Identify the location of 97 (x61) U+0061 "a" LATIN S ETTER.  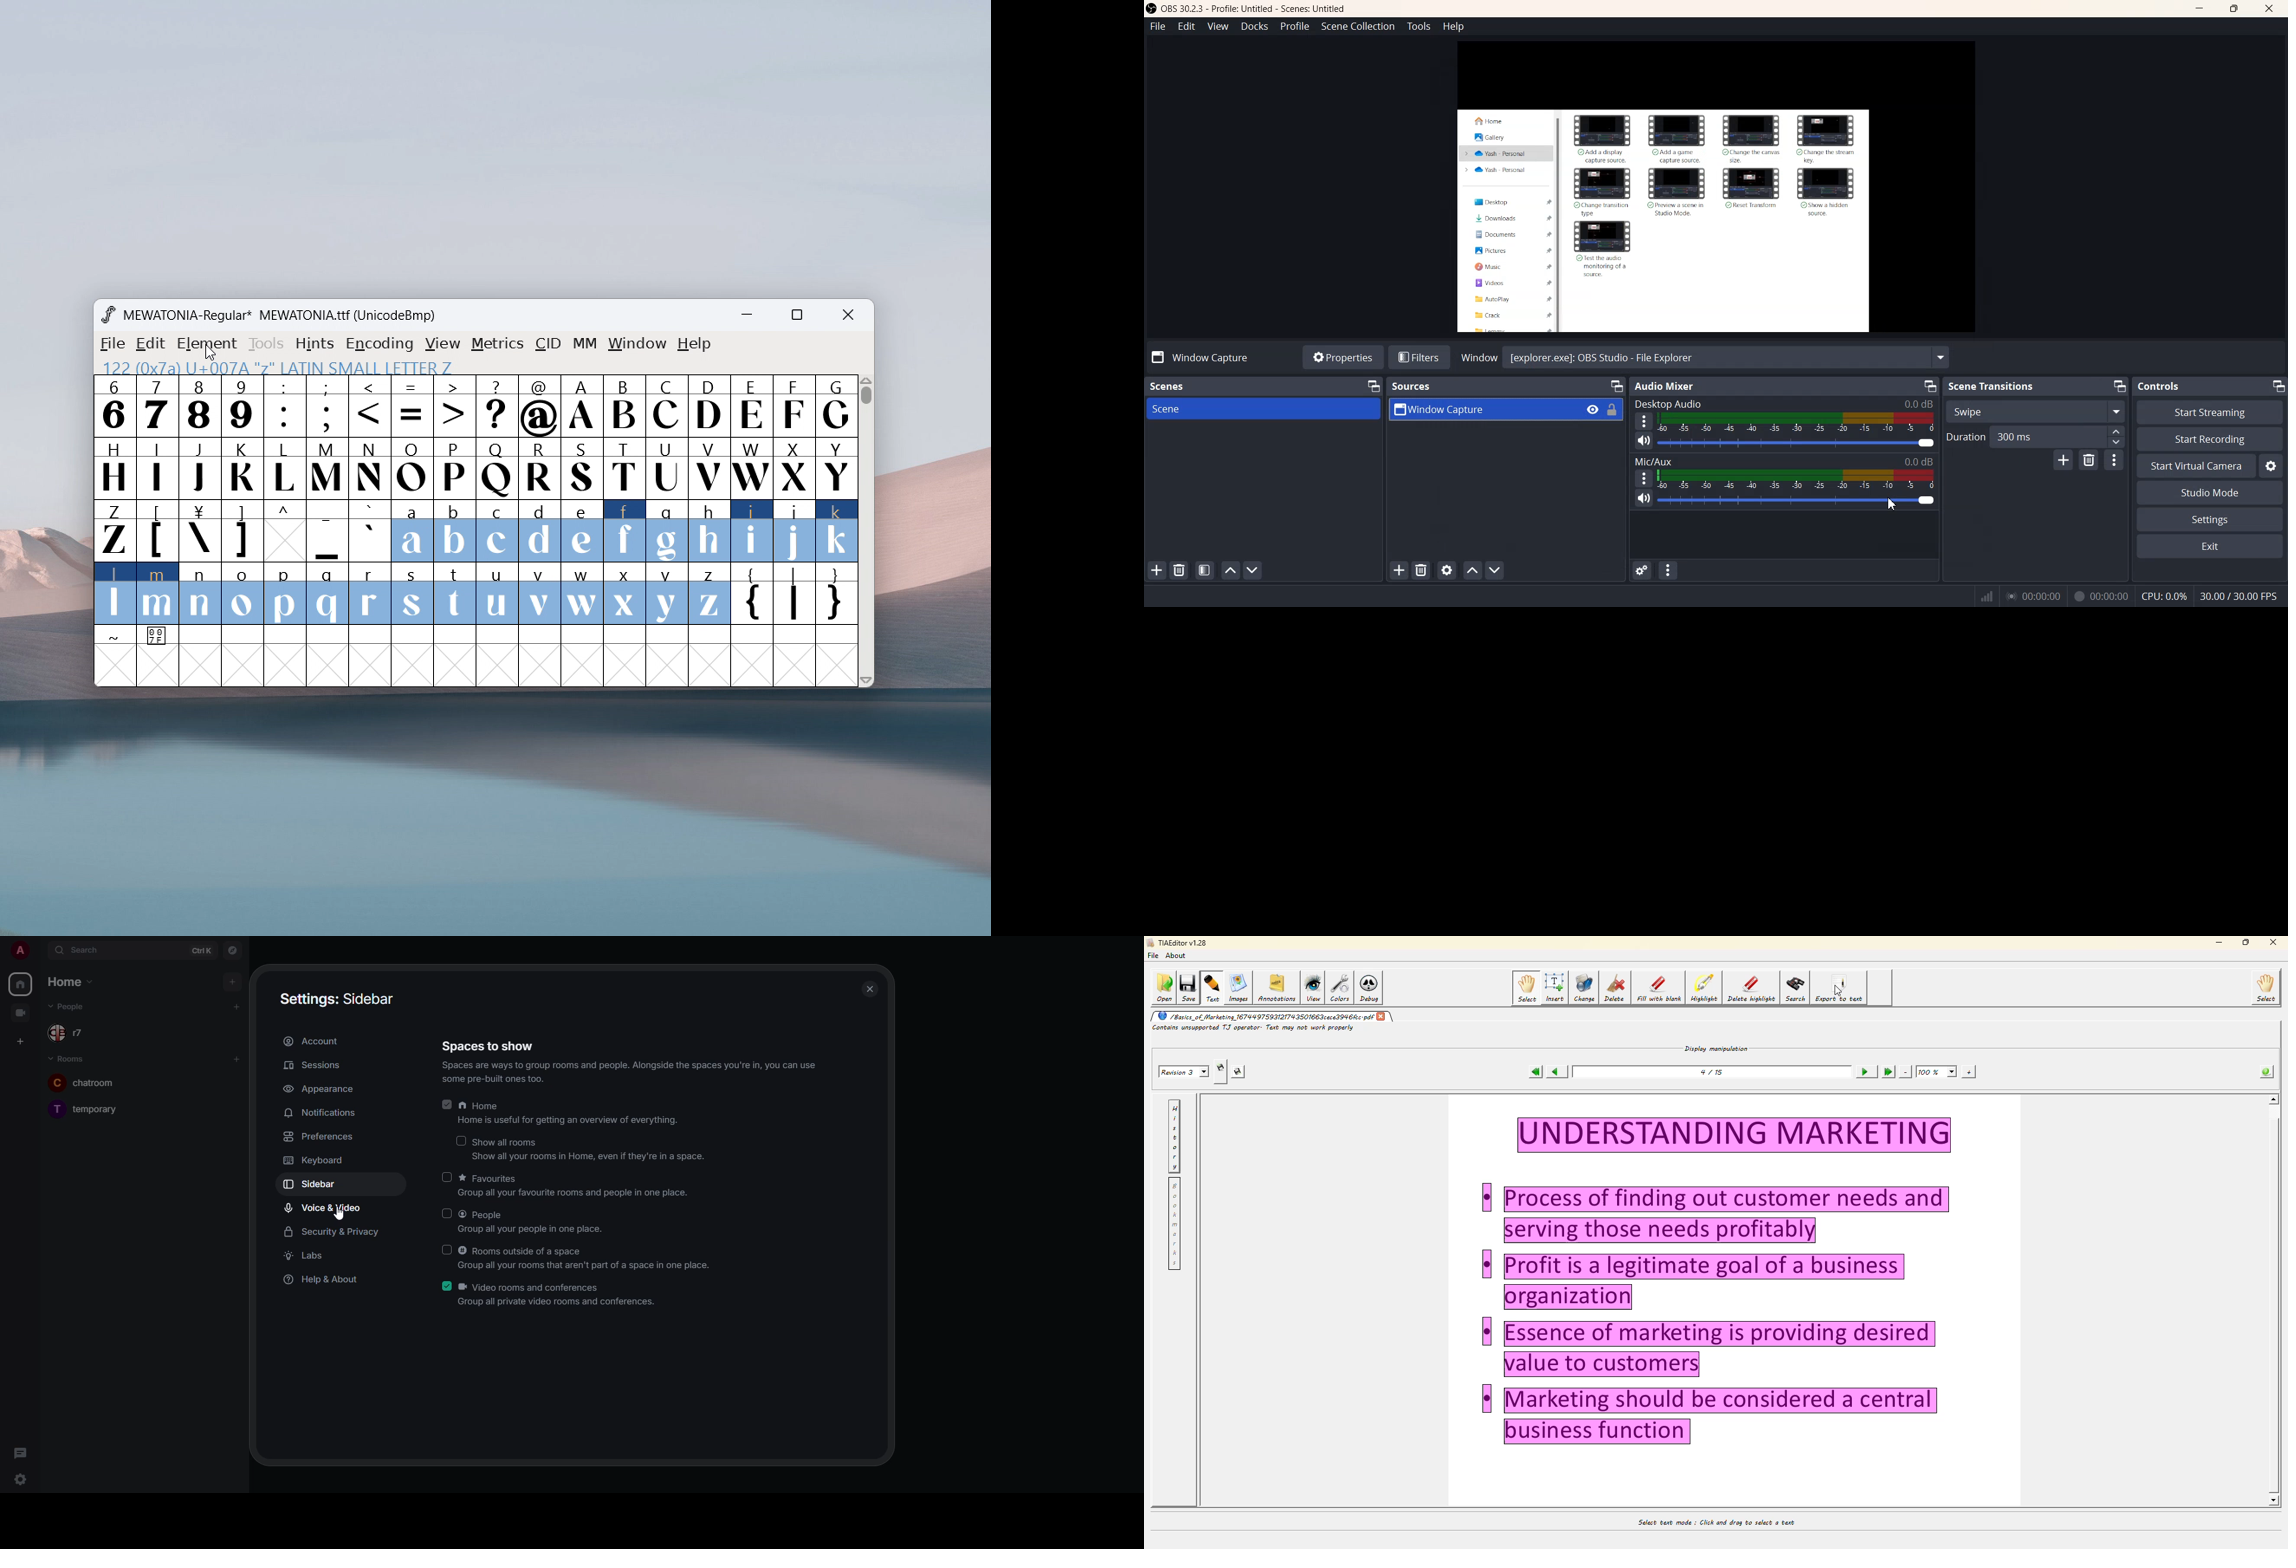
(273, 366).